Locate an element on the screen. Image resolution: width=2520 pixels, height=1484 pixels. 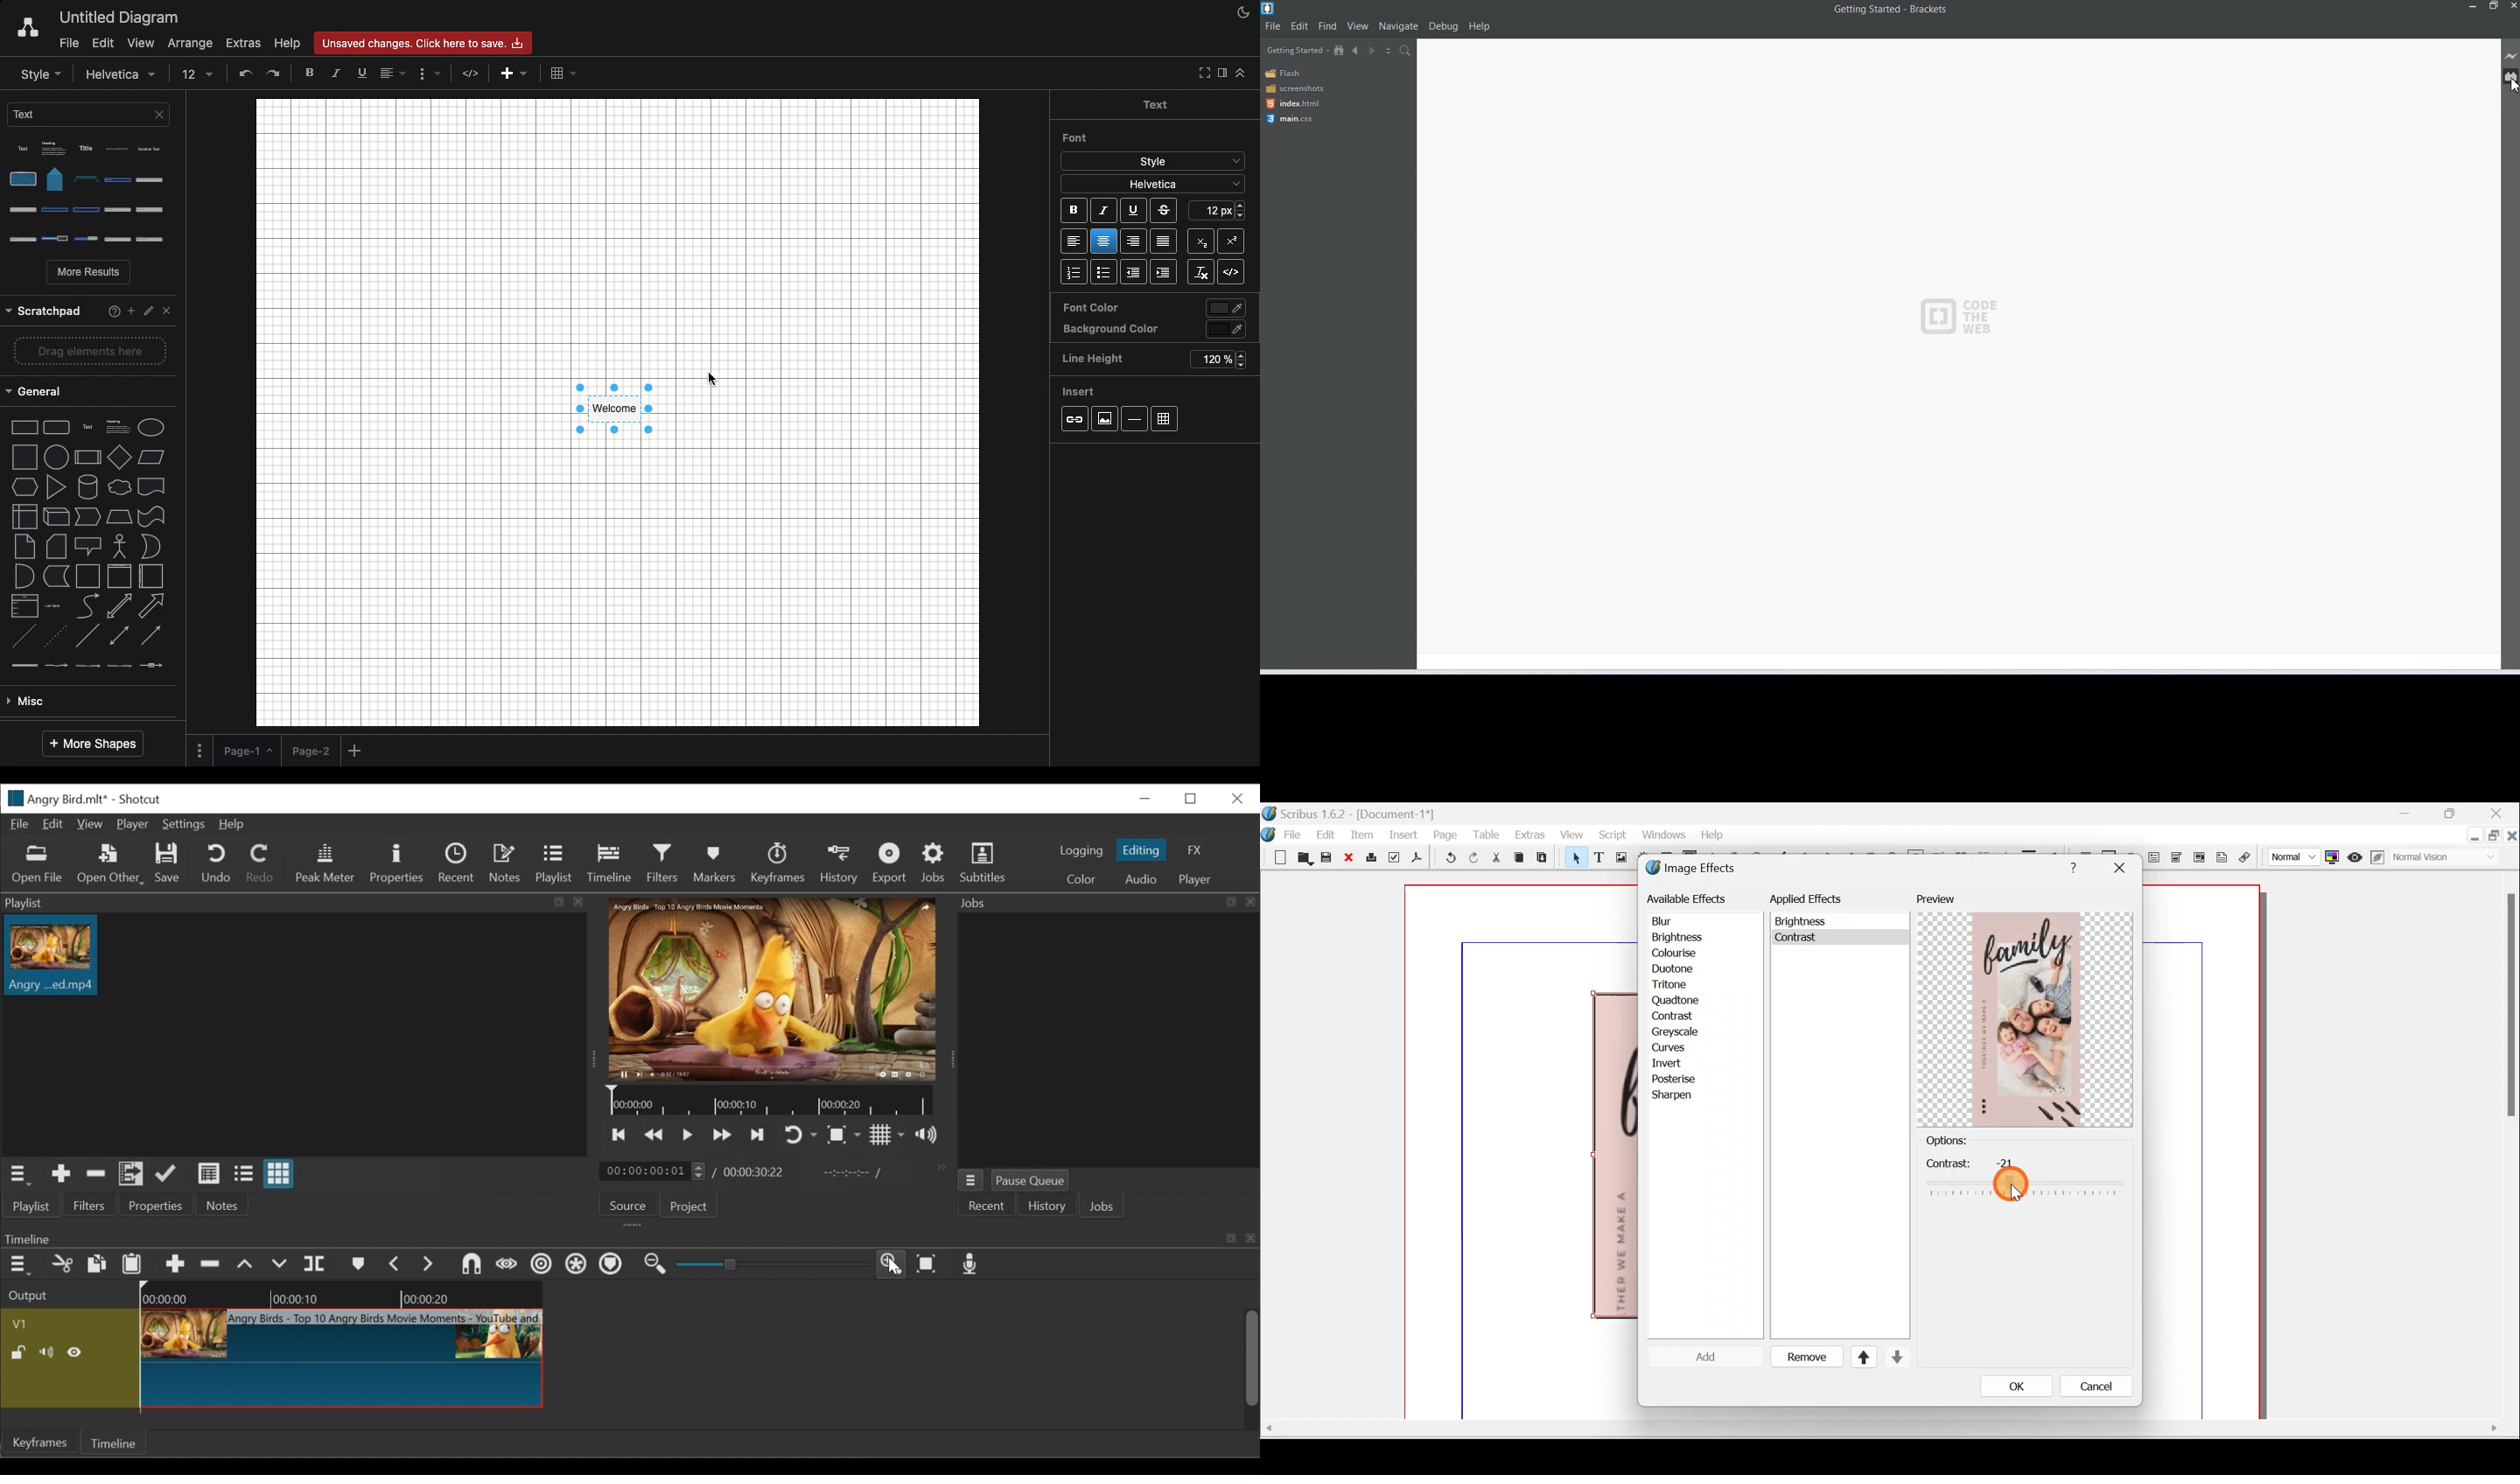
Link is located at coordinates (1074, 420).